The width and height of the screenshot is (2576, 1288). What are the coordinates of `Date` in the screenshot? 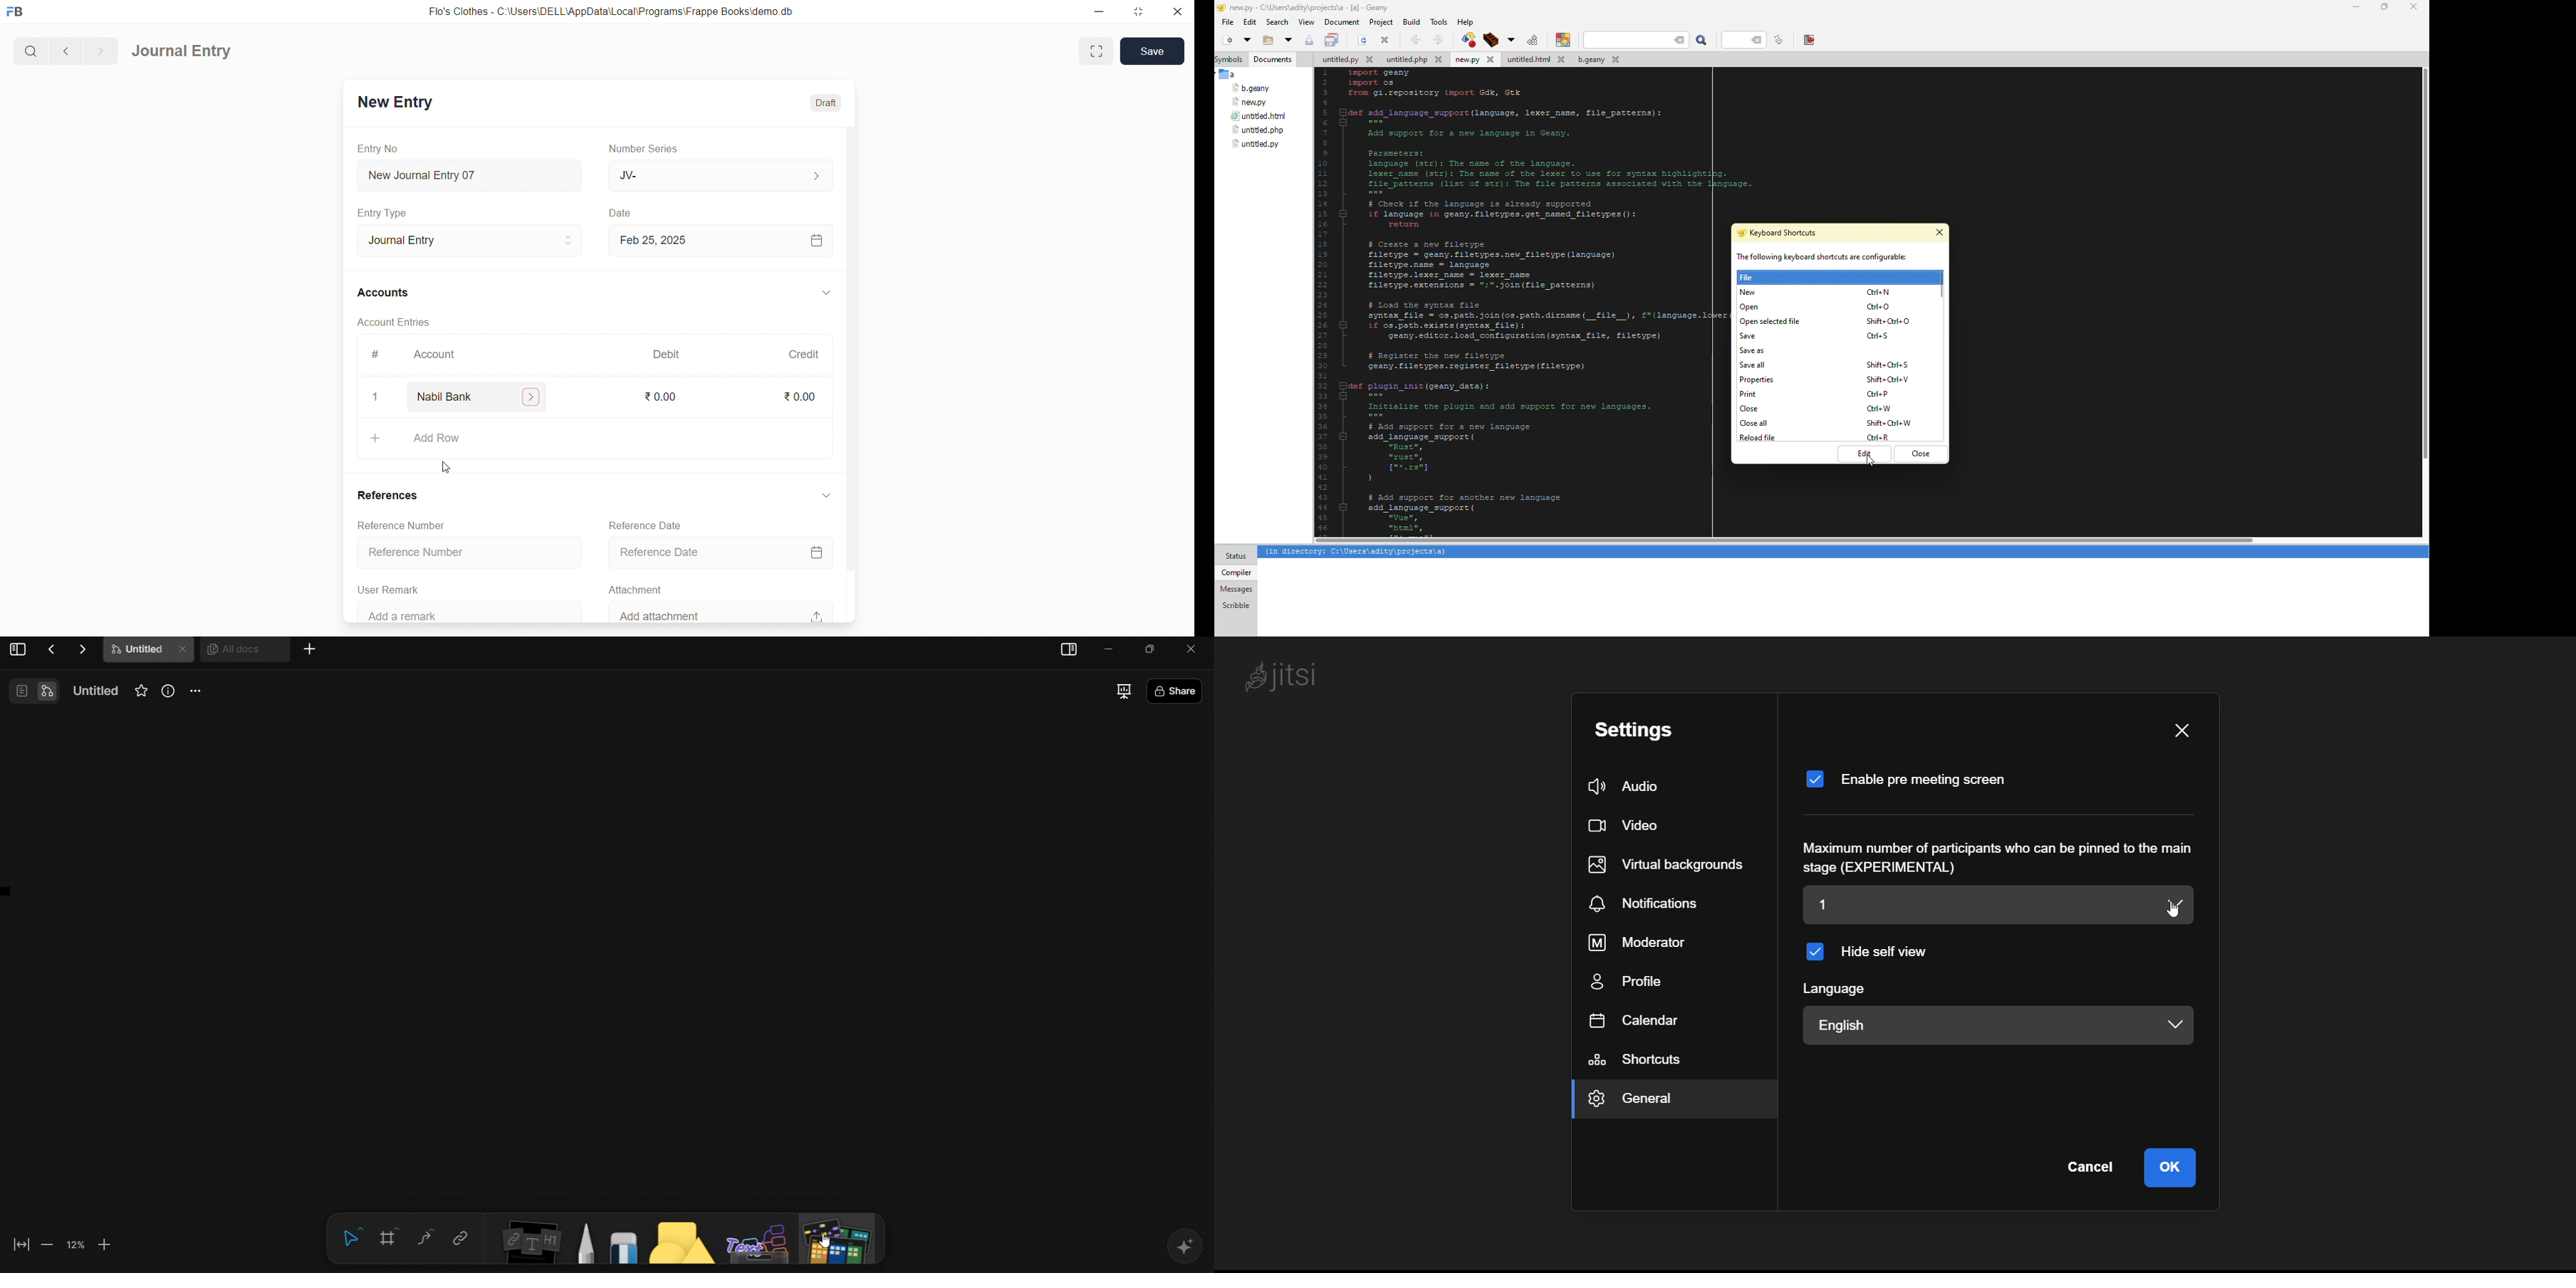 It's located at (620, 213).